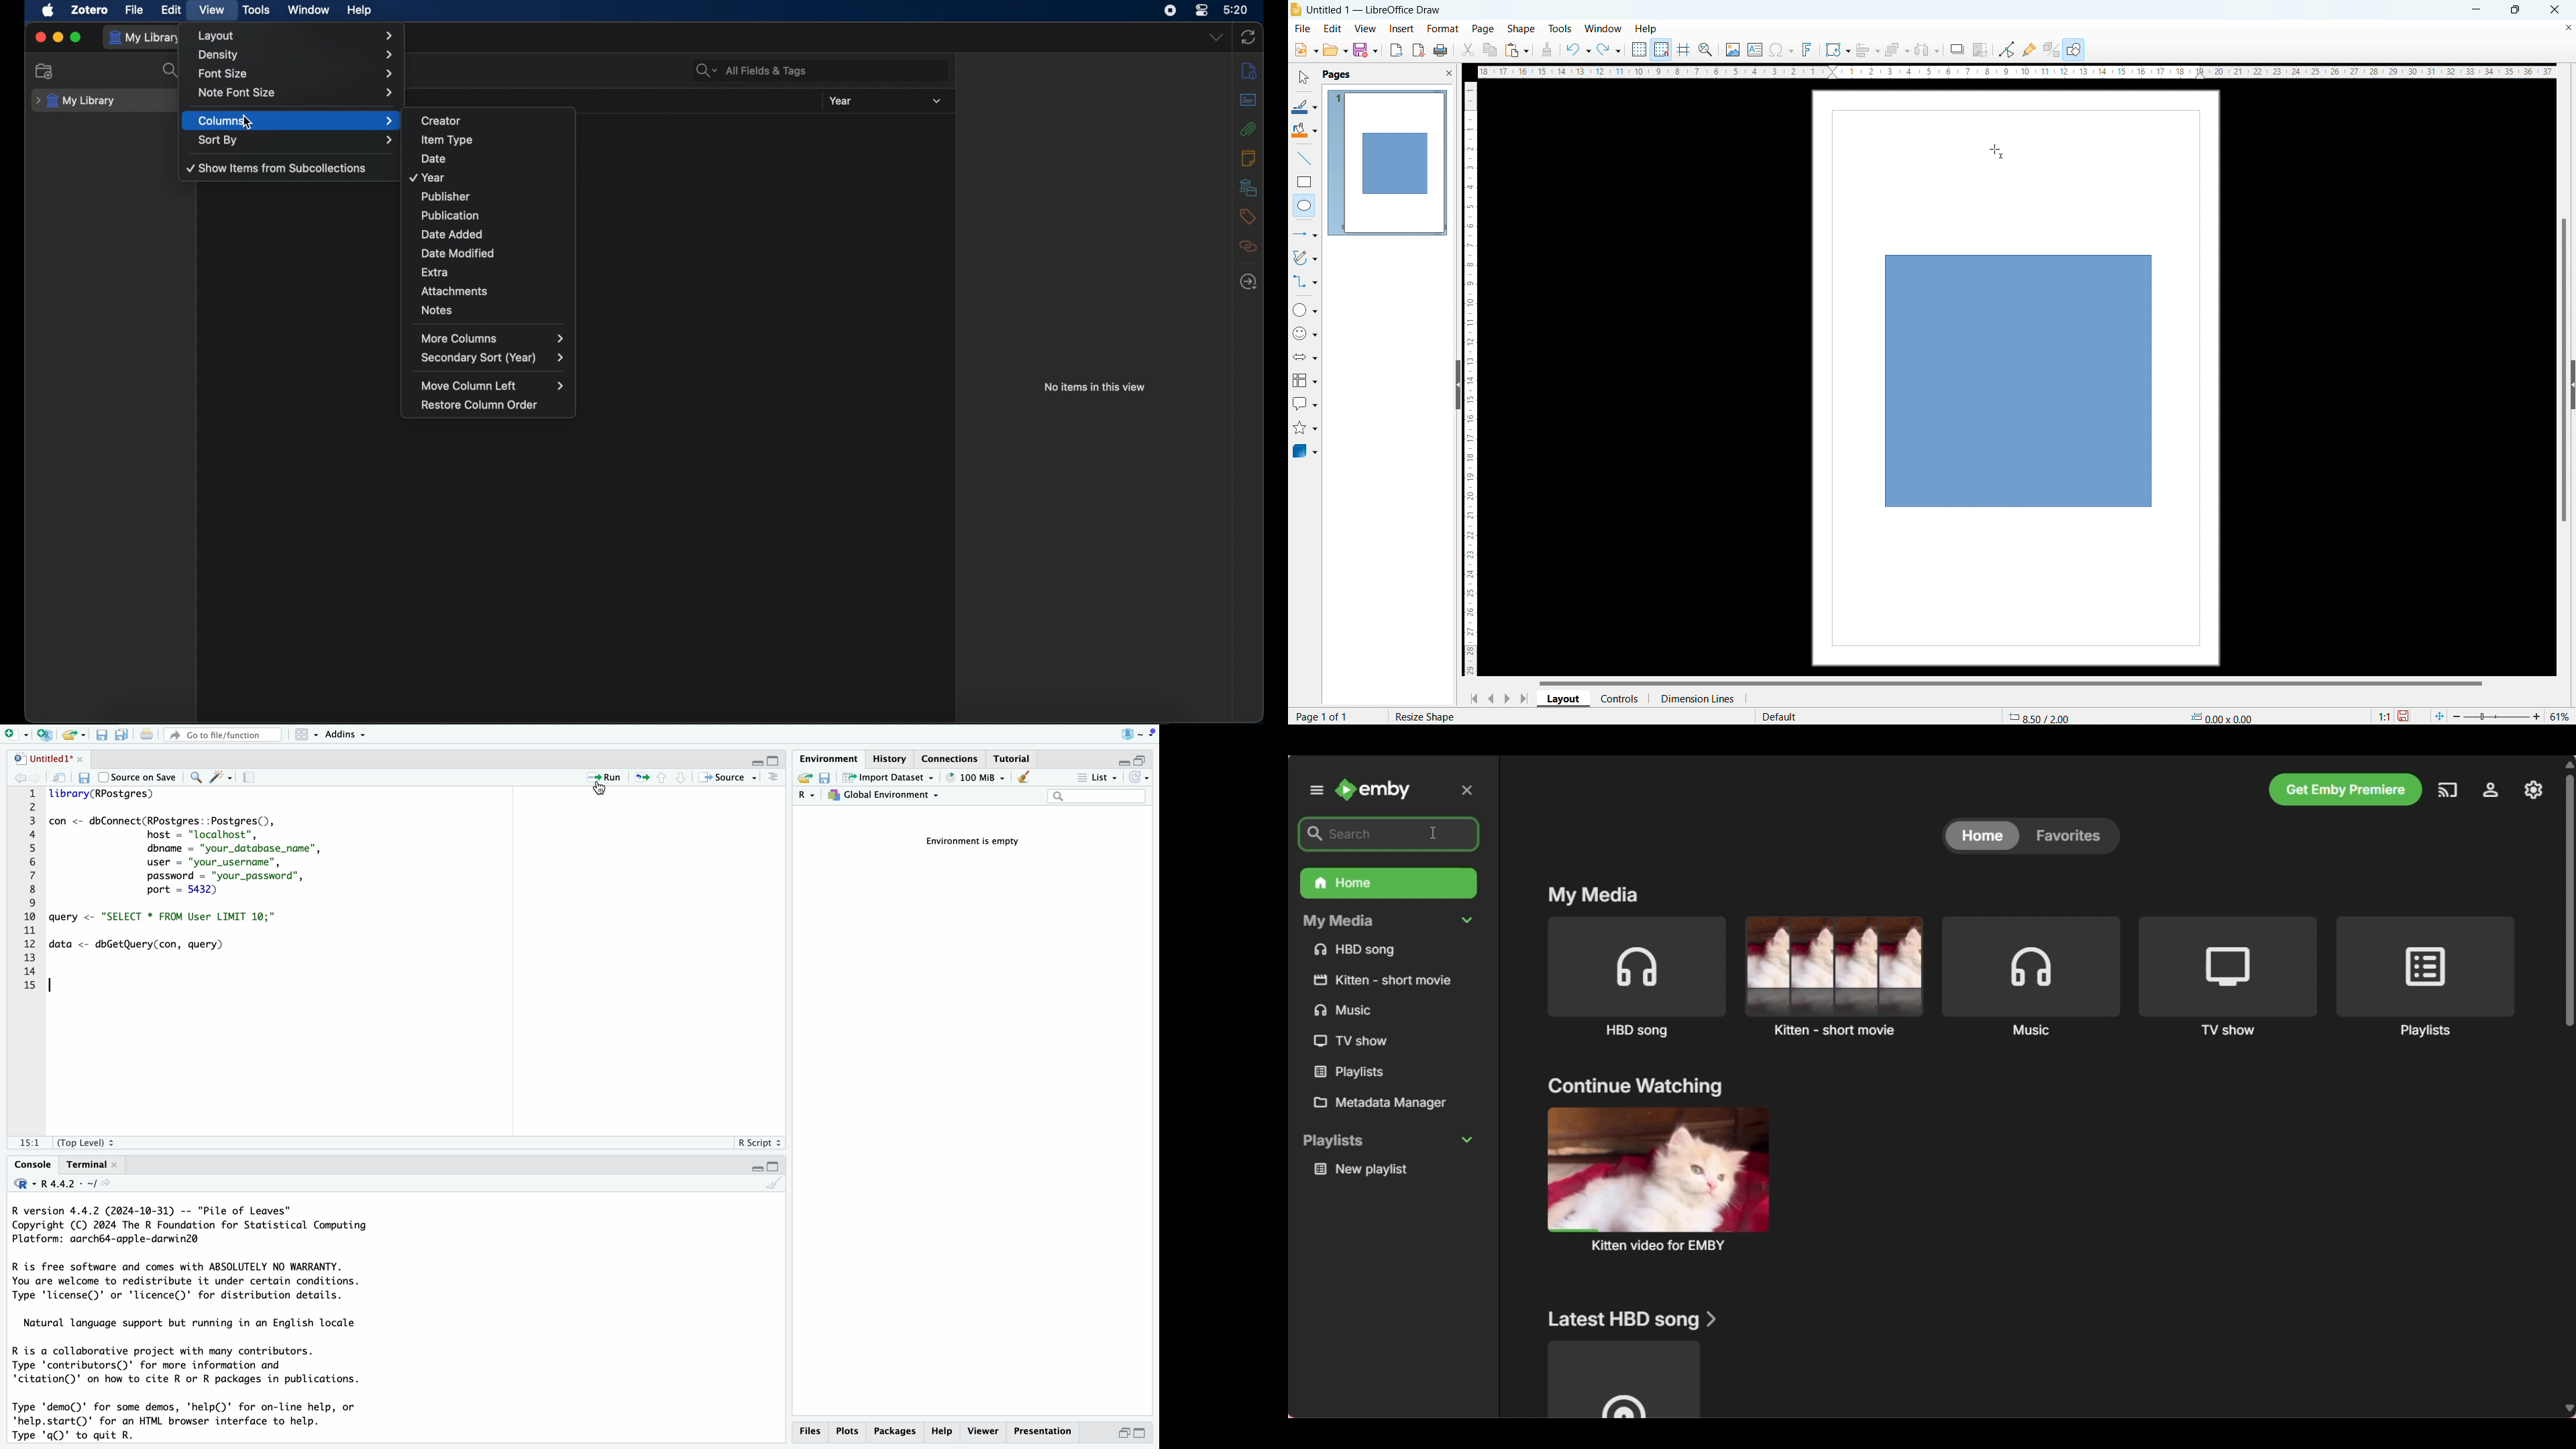 Image resolution: width=2576 pixels, height=1456 pixels. I want to click on refresh the list of objects in the environment, so click(1141, 779).